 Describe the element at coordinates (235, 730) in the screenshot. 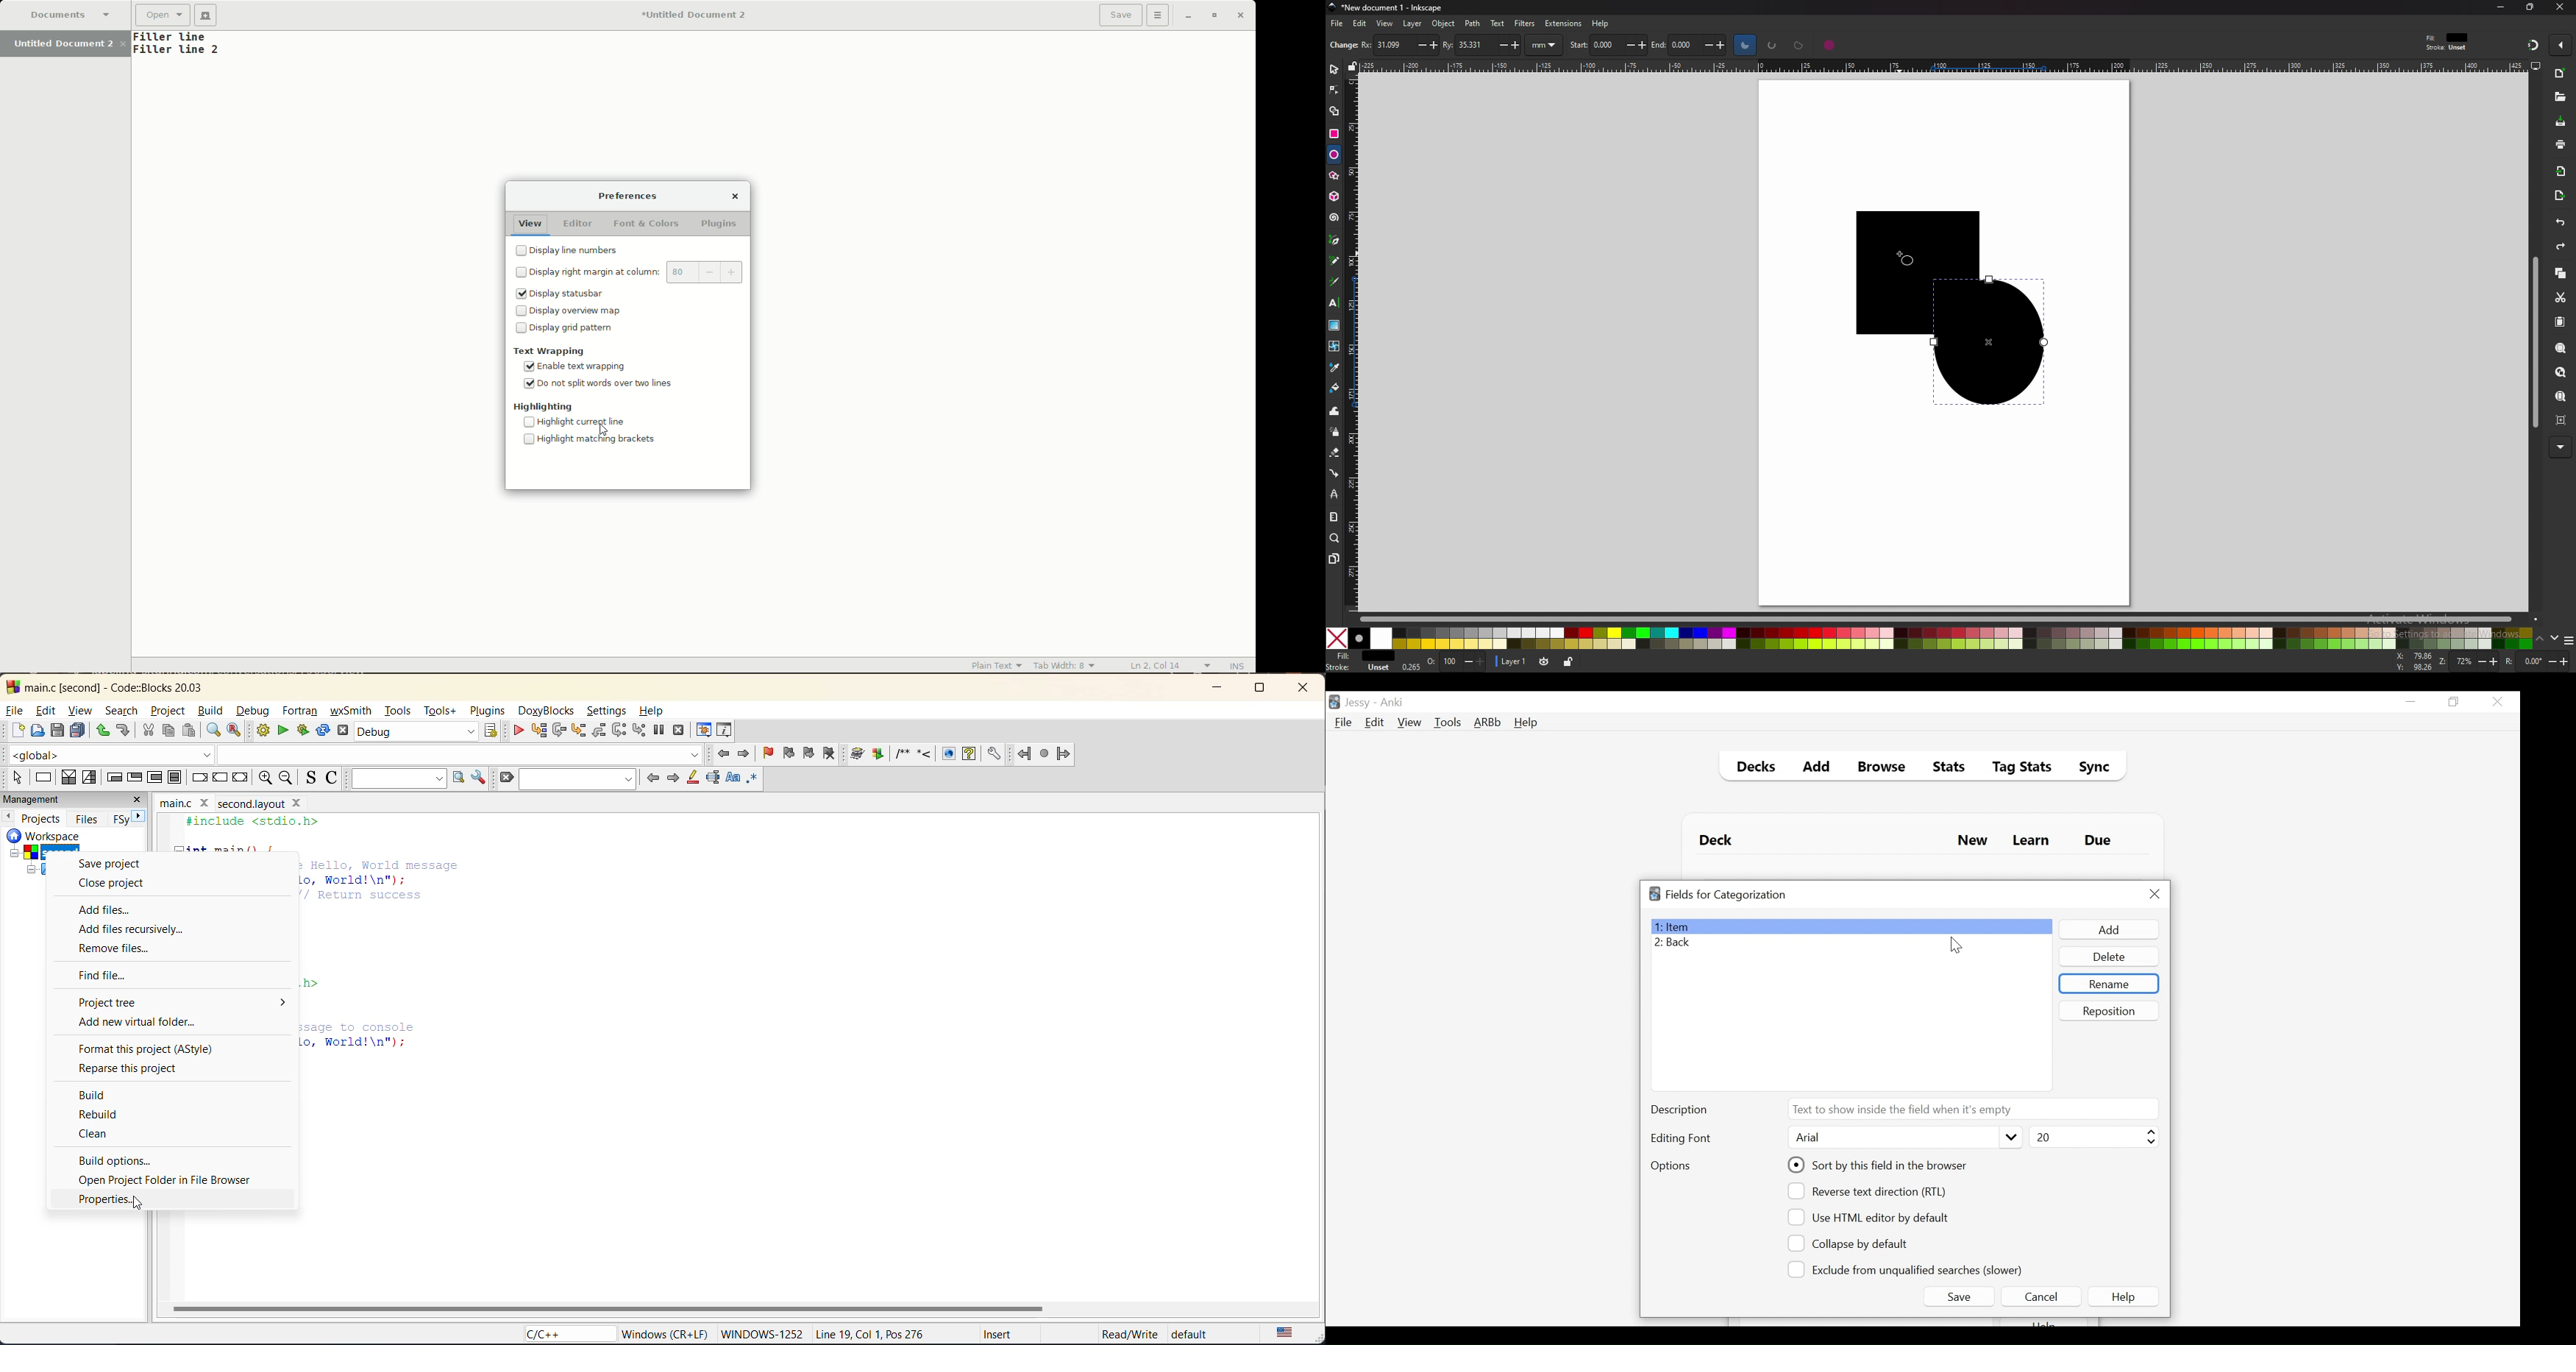

I see `replace` at that location.